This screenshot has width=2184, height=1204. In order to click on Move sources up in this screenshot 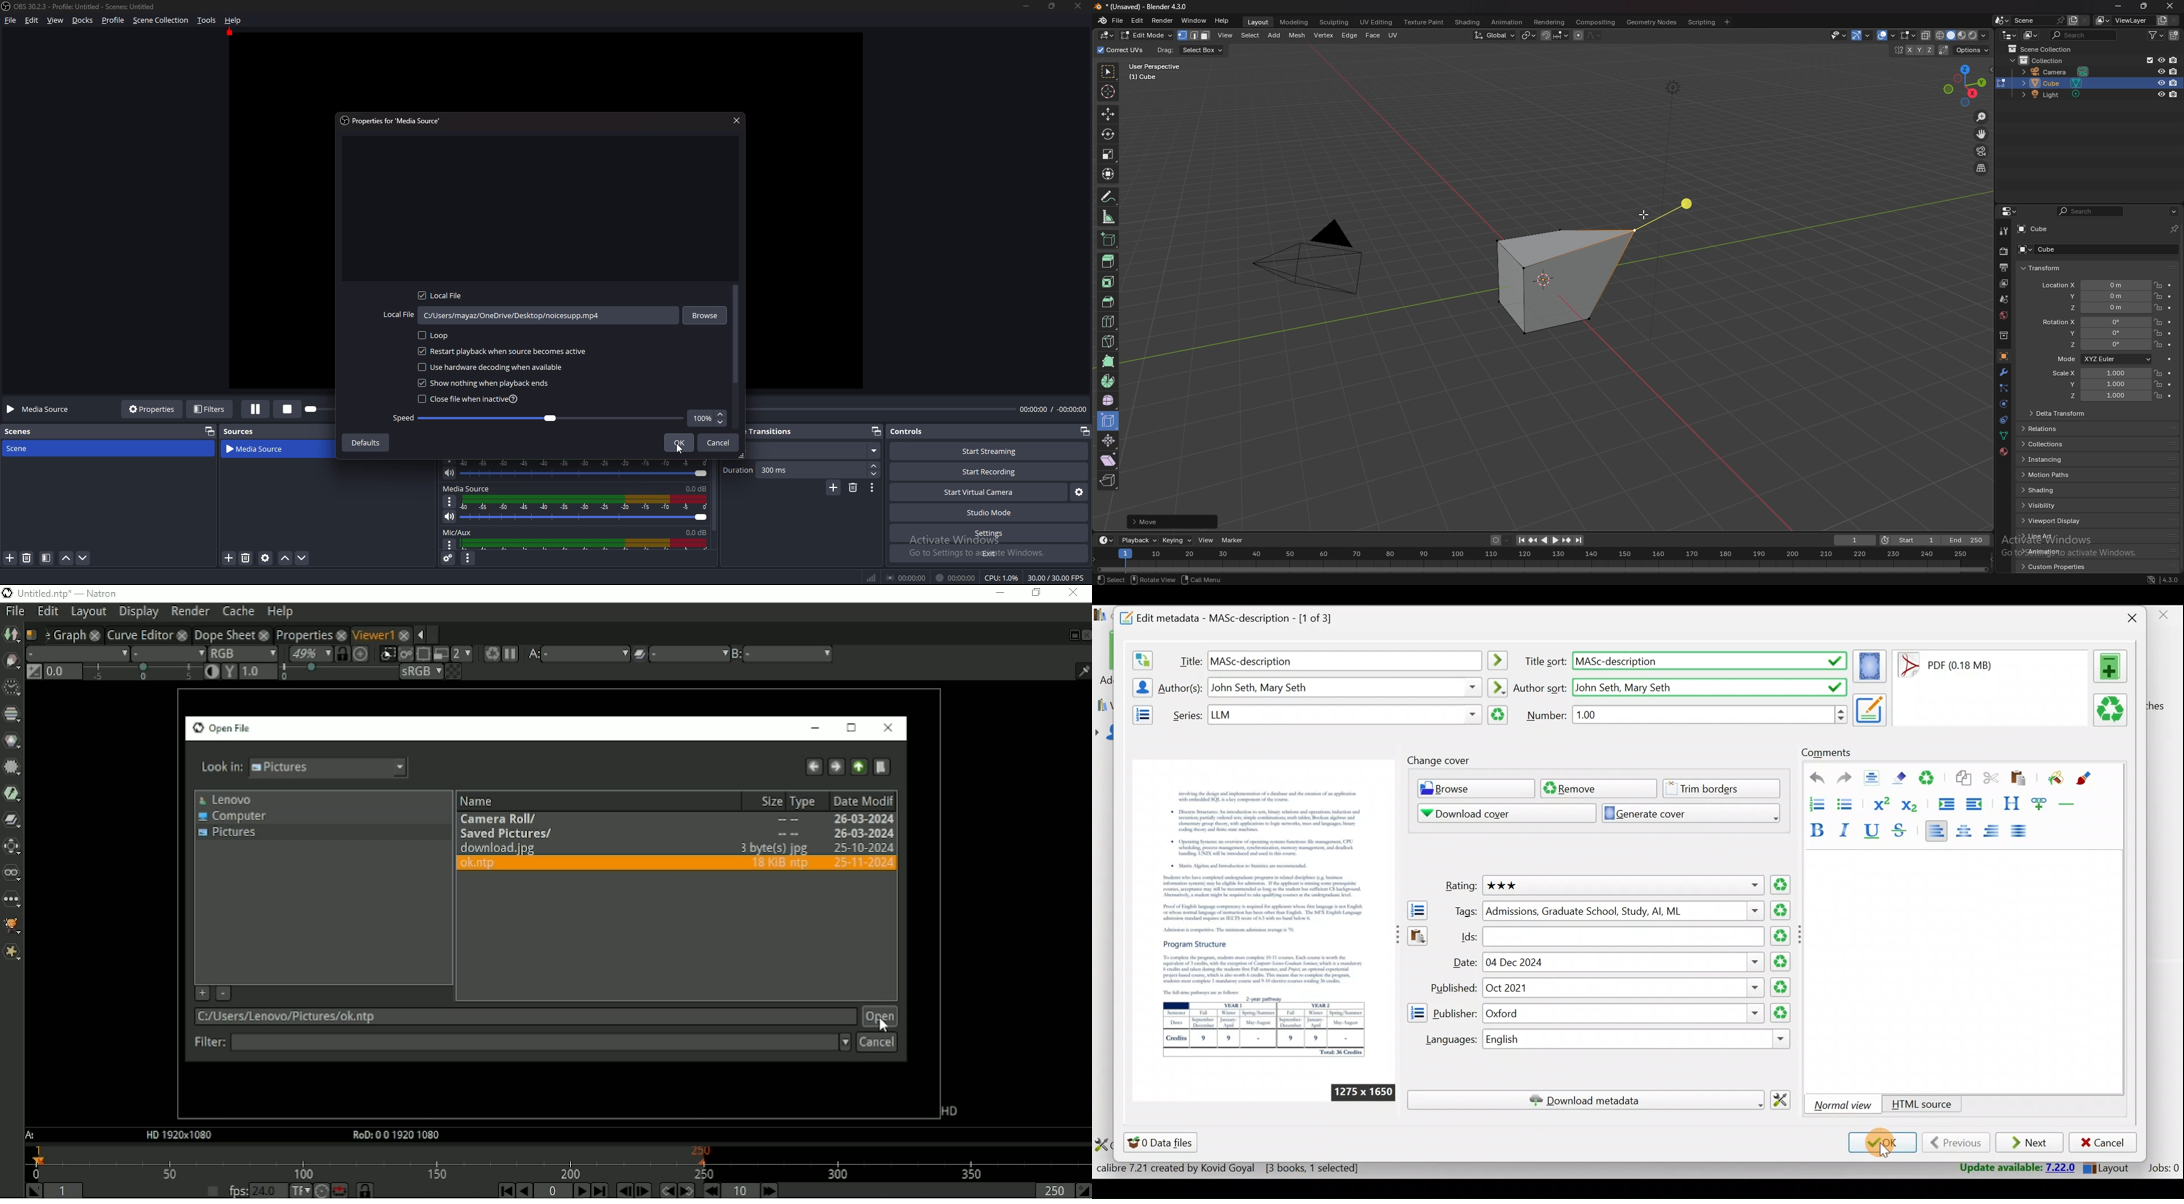, I will do `click(286, 559)`.